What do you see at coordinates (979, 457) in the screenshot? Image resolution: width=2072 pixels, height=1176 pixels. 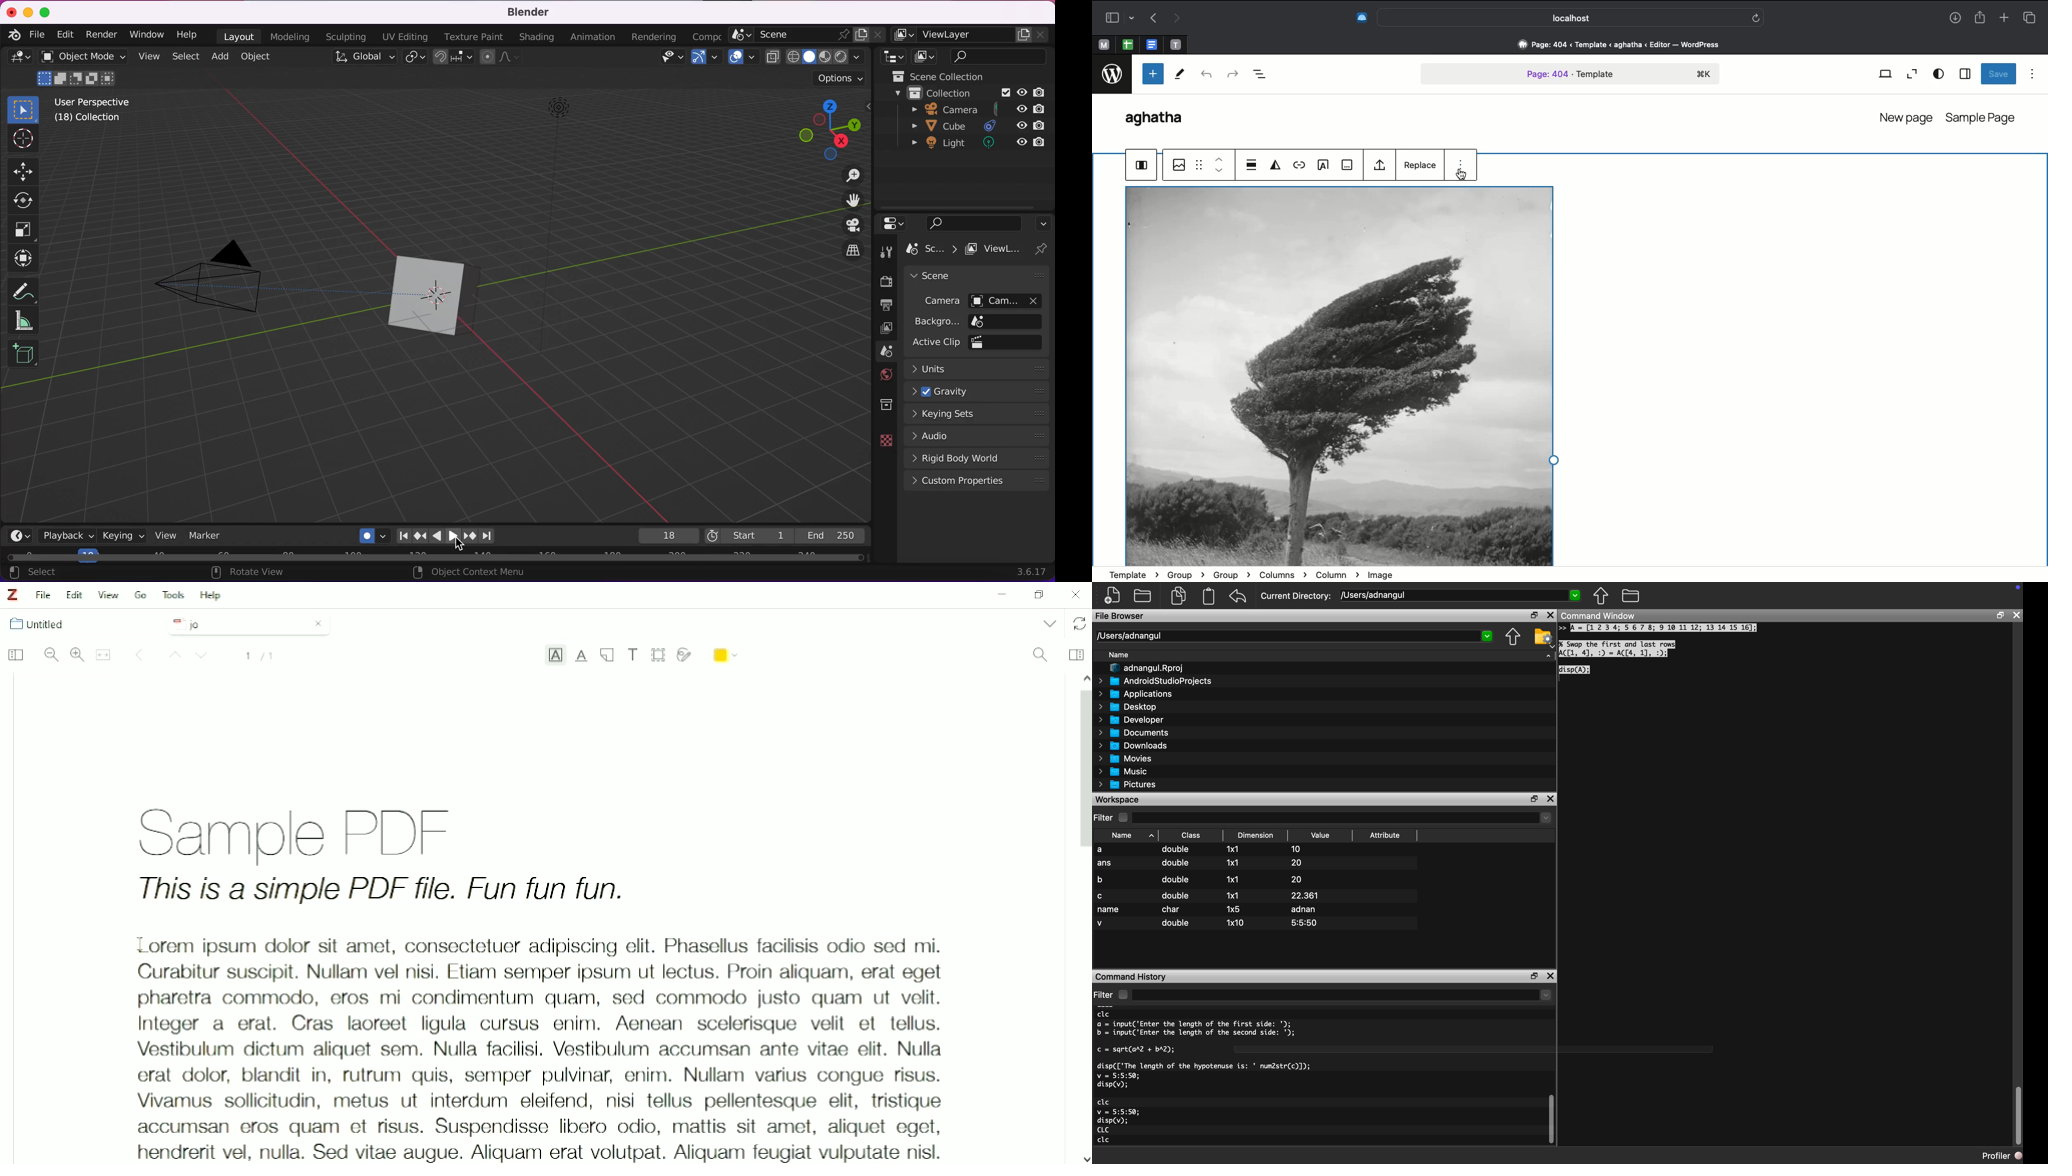 I see `rigid body world` at bounding box center [979, 457].